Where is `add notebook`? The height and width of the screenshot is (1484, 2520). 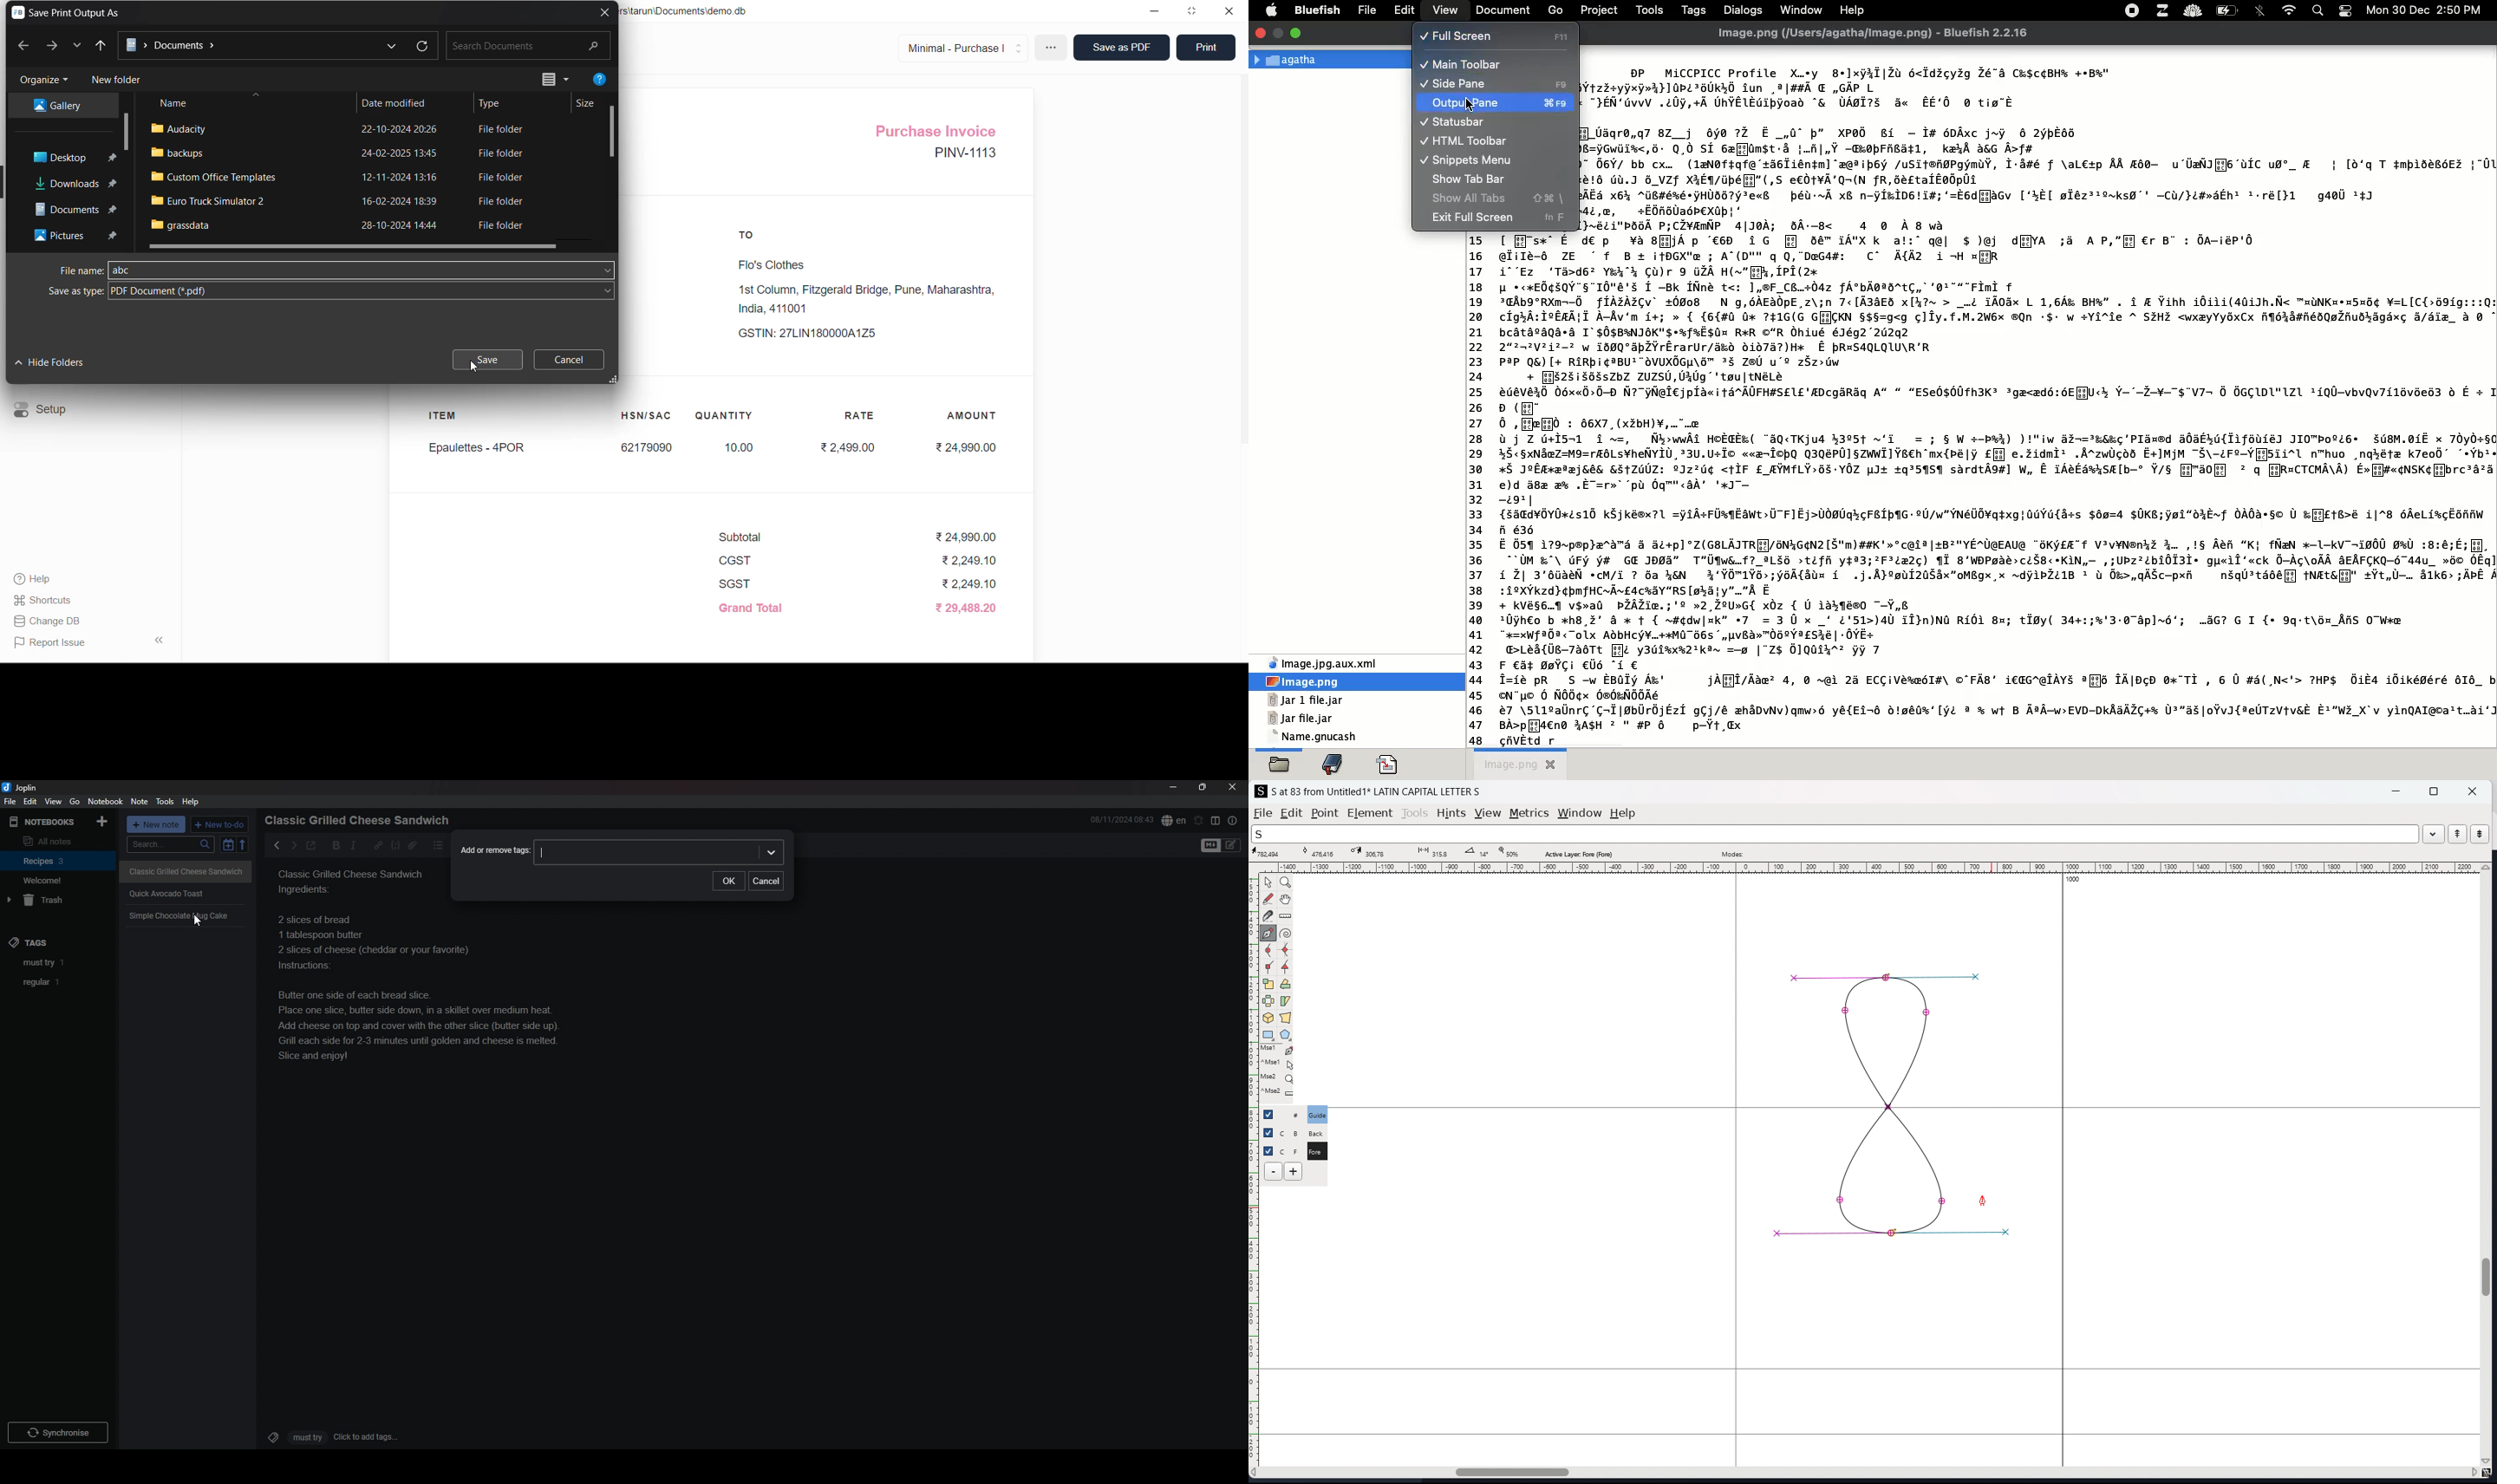
add notebook is located at coordinates (103, 820).